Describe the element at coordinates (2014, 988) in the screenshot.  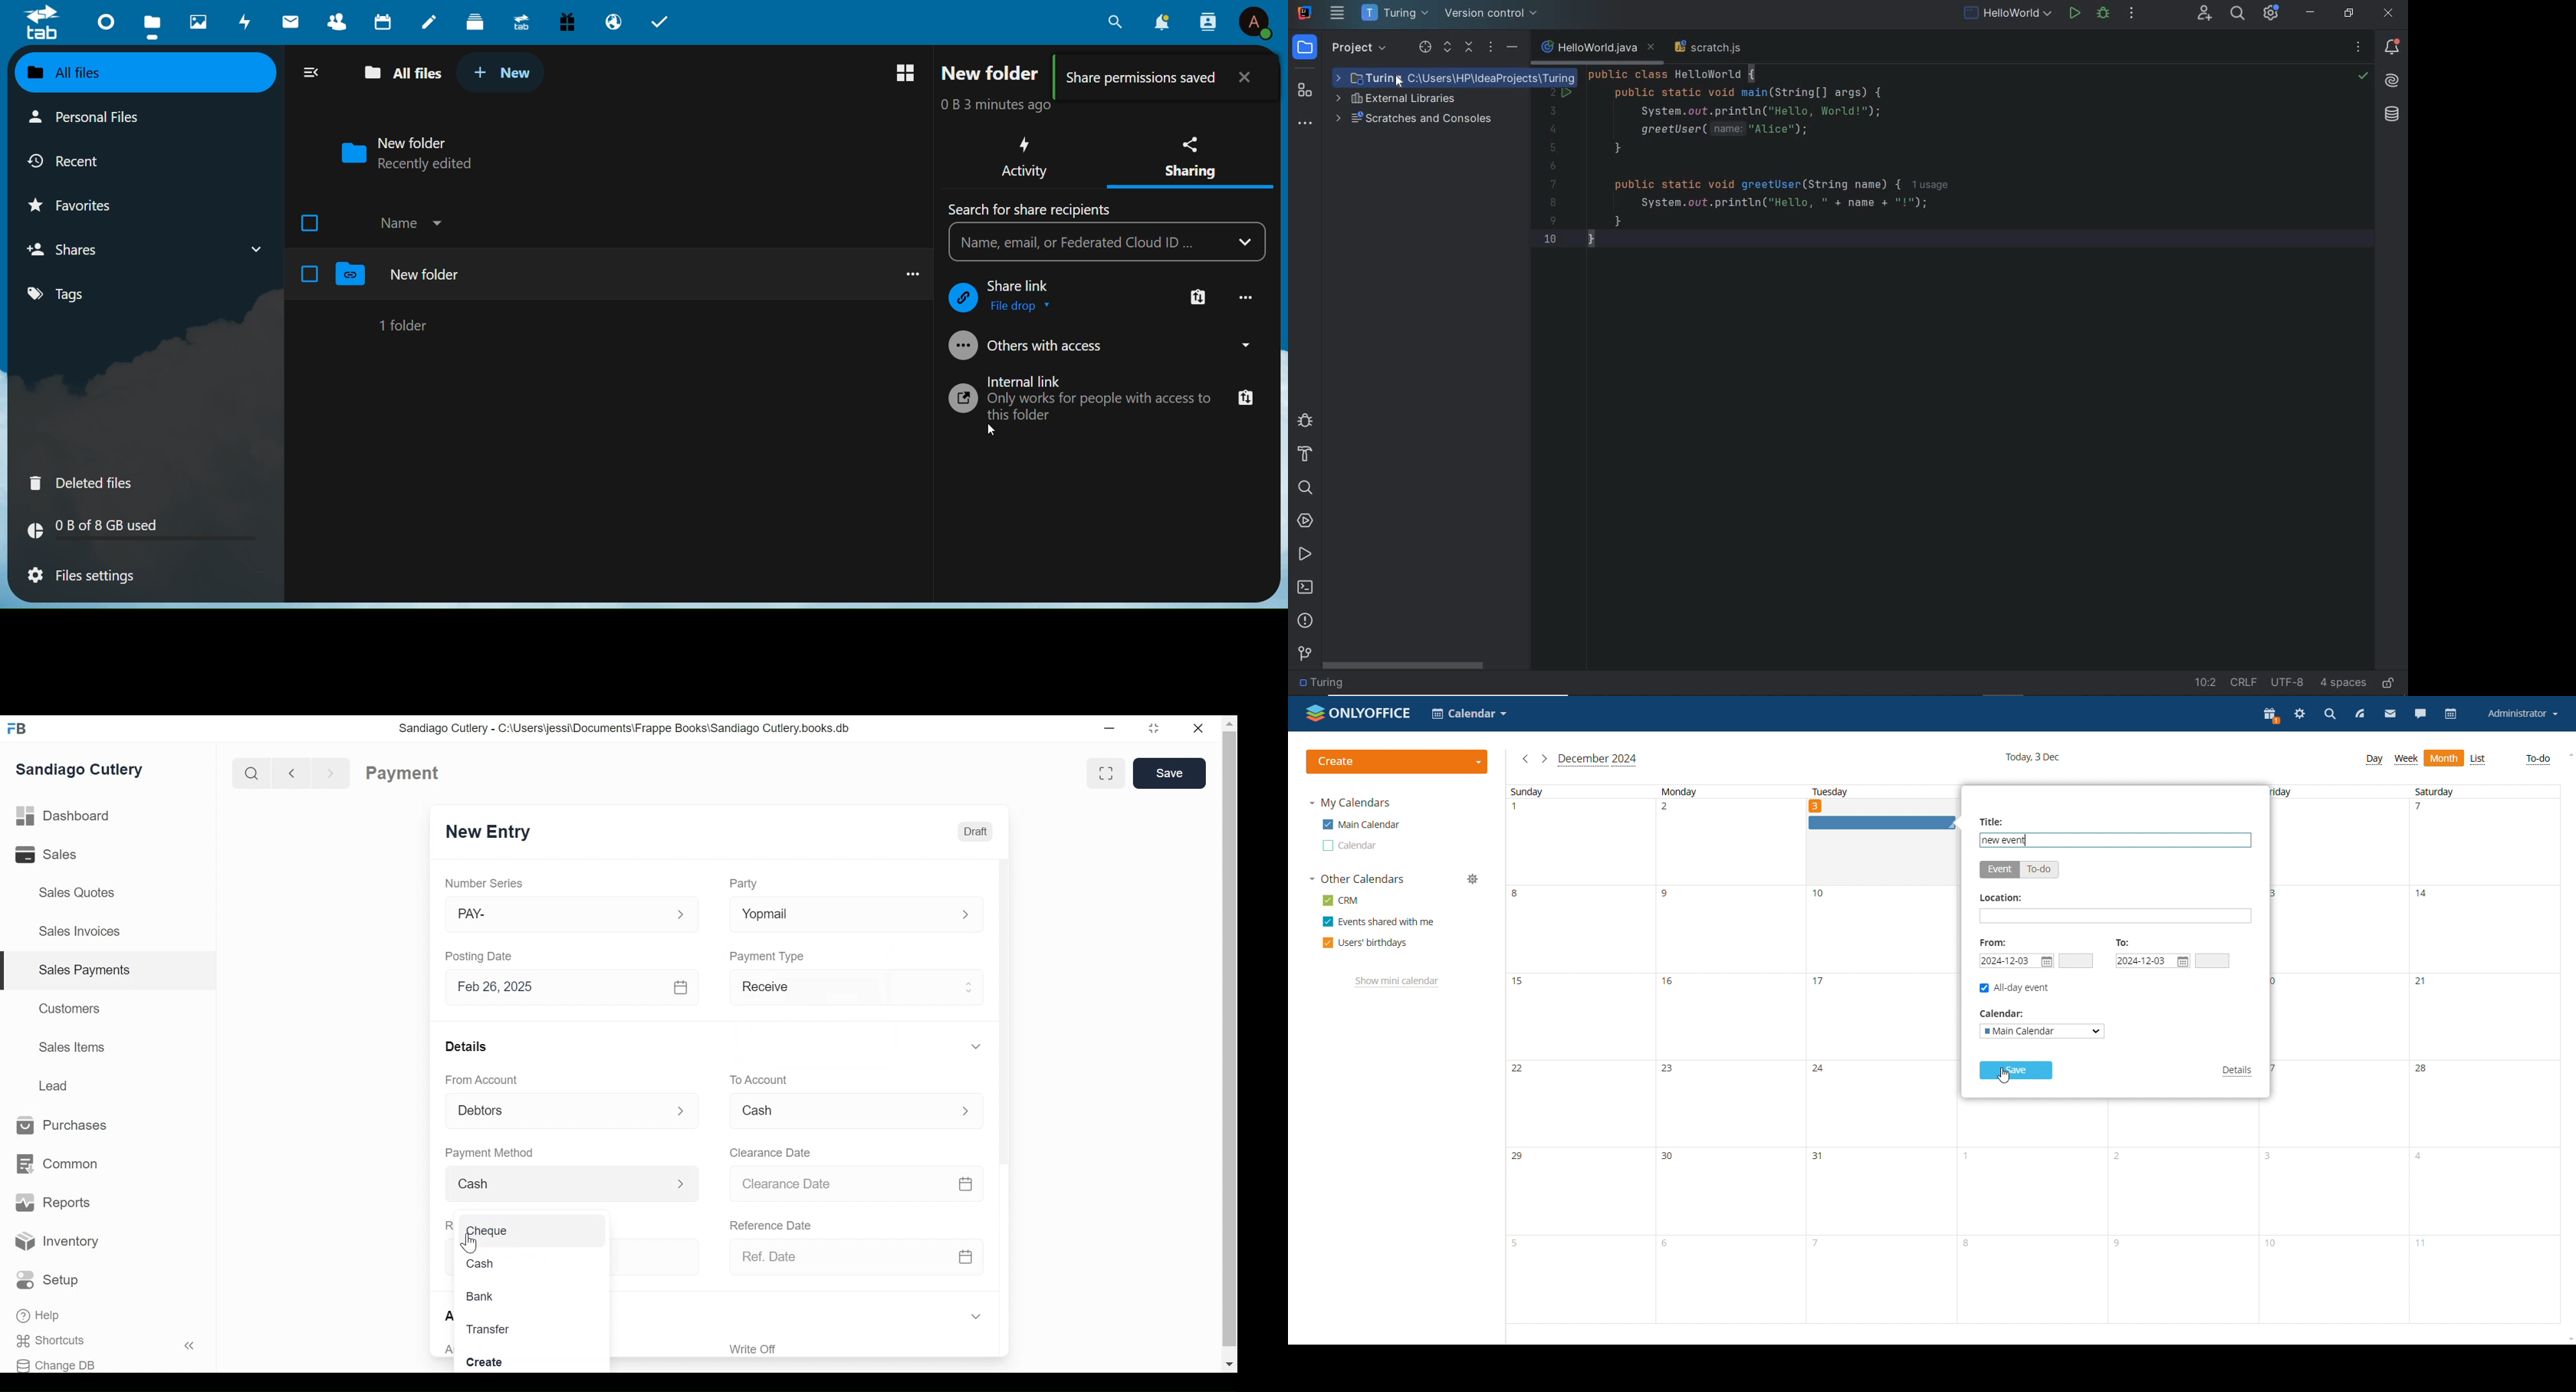
I see `all-day event checkbox` at that location.